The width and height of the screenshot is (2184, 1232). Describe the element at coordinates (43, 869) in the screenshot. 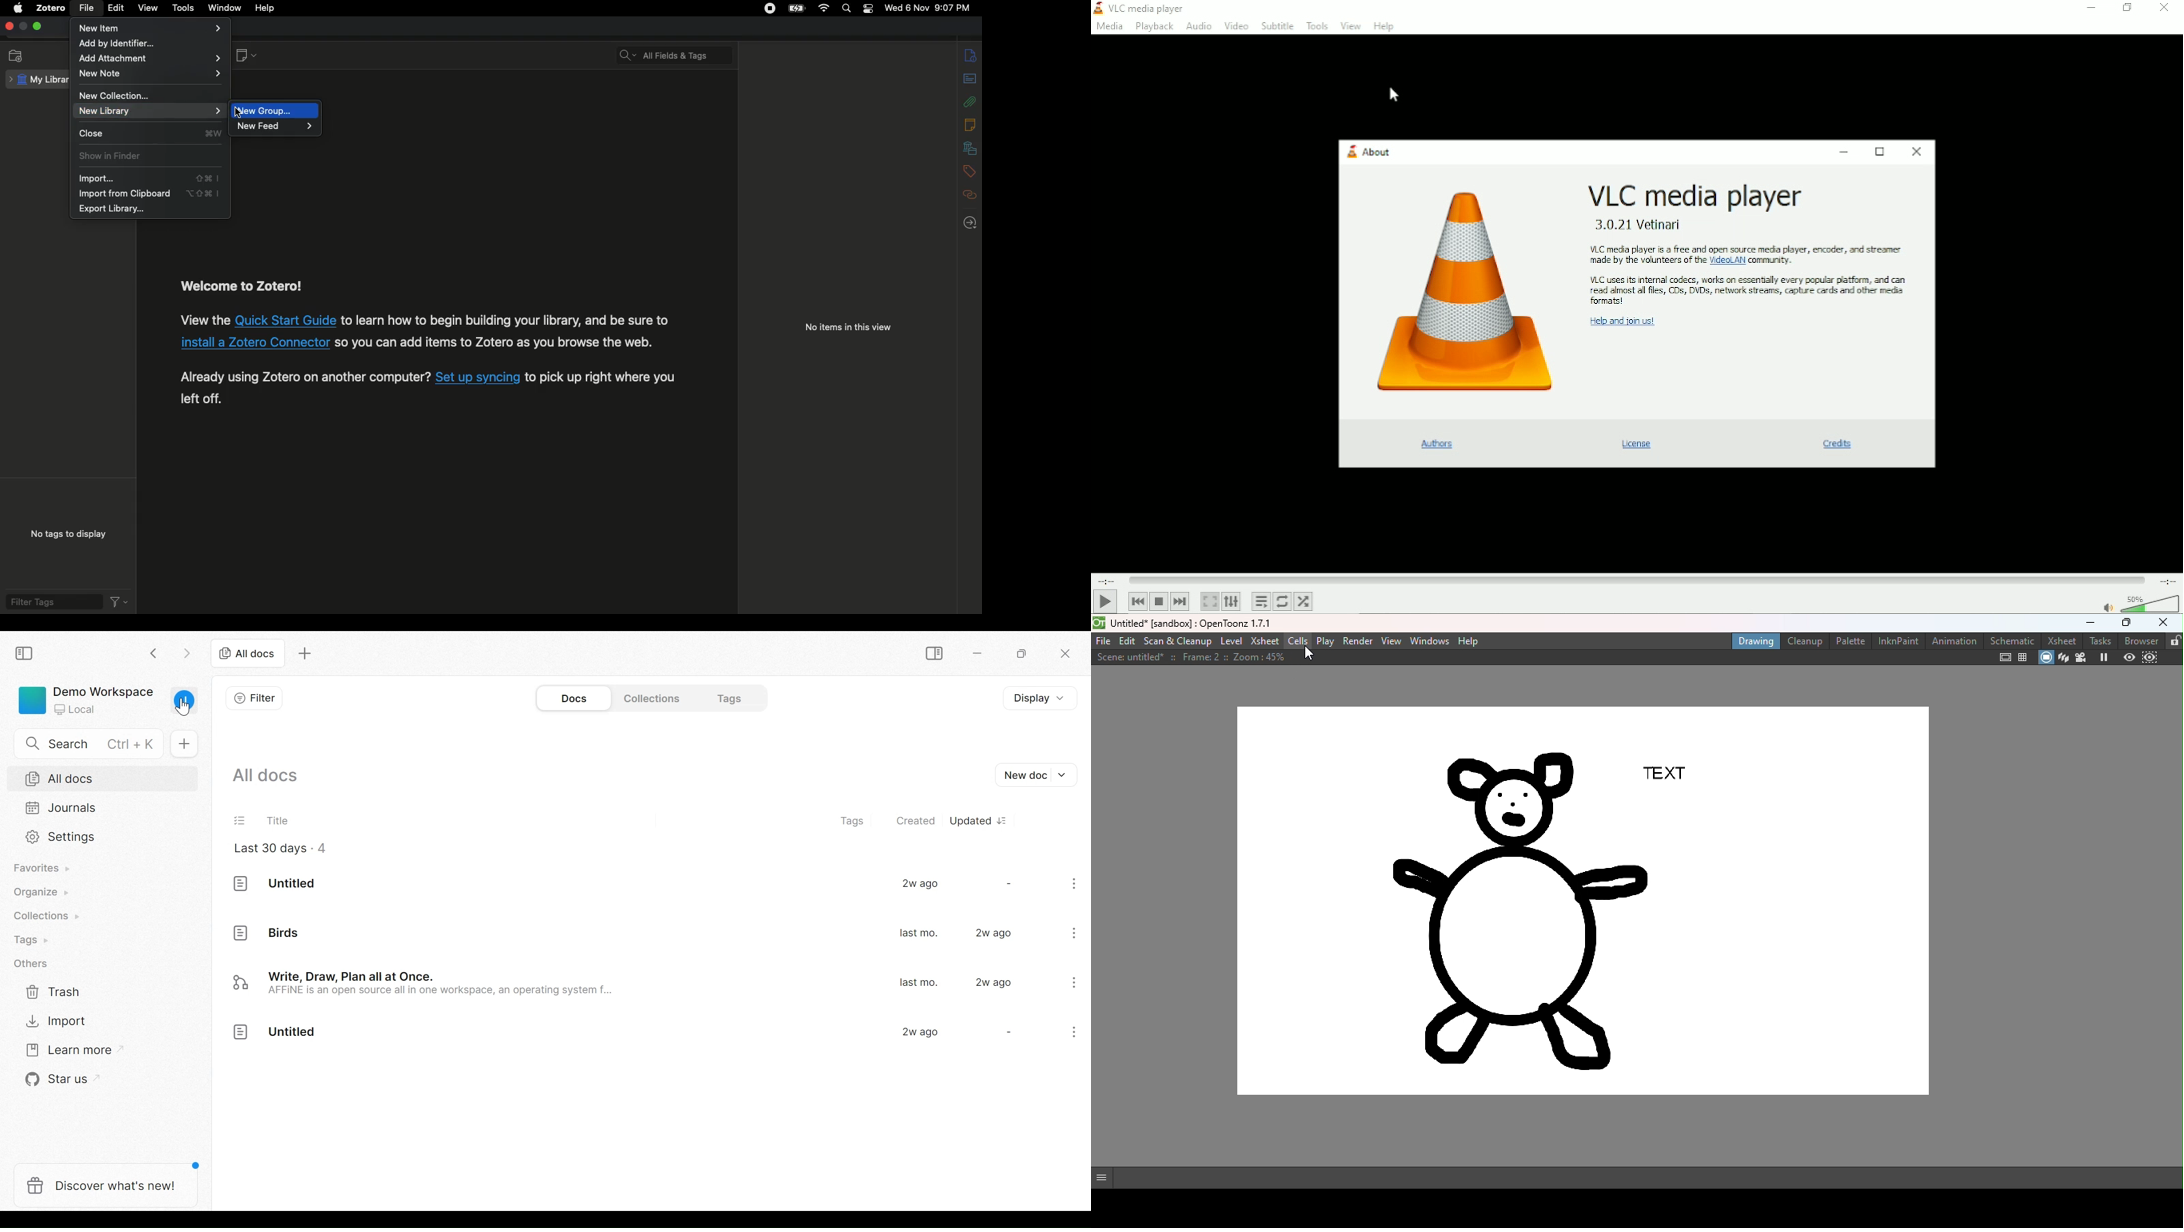

I see `Favorites` at that location.